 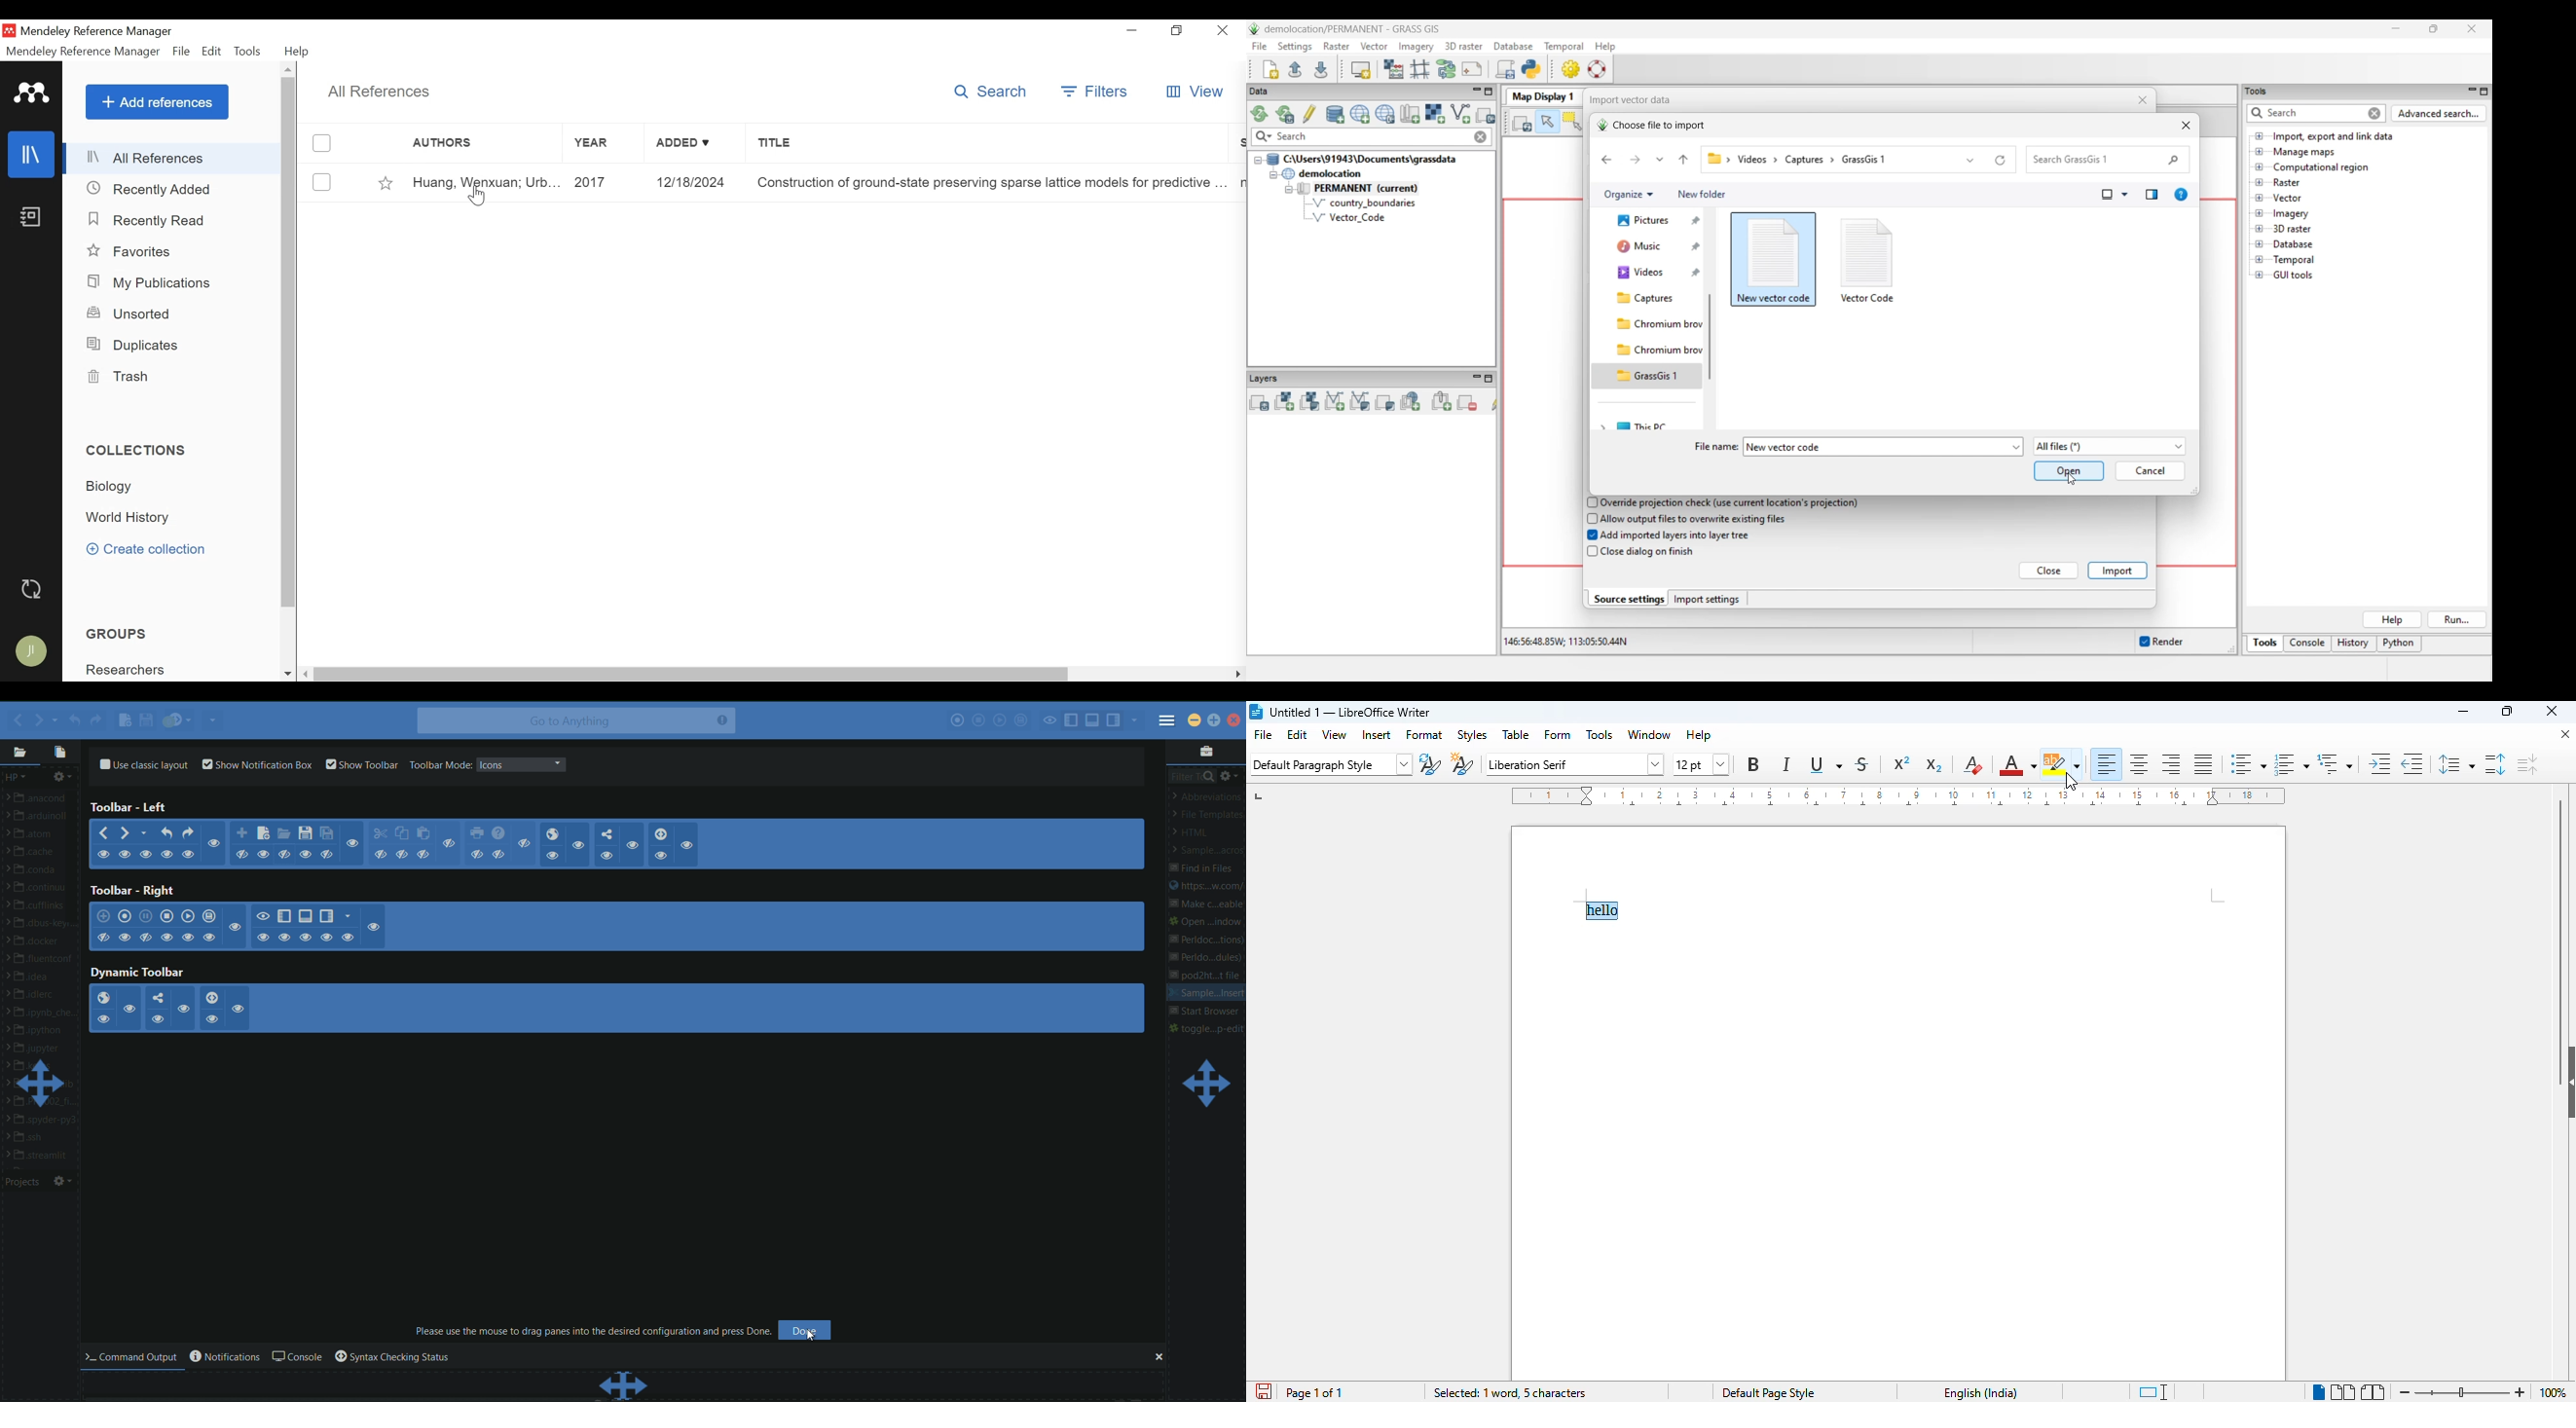 I want to click on My Publications, so click(x=153, y=284).